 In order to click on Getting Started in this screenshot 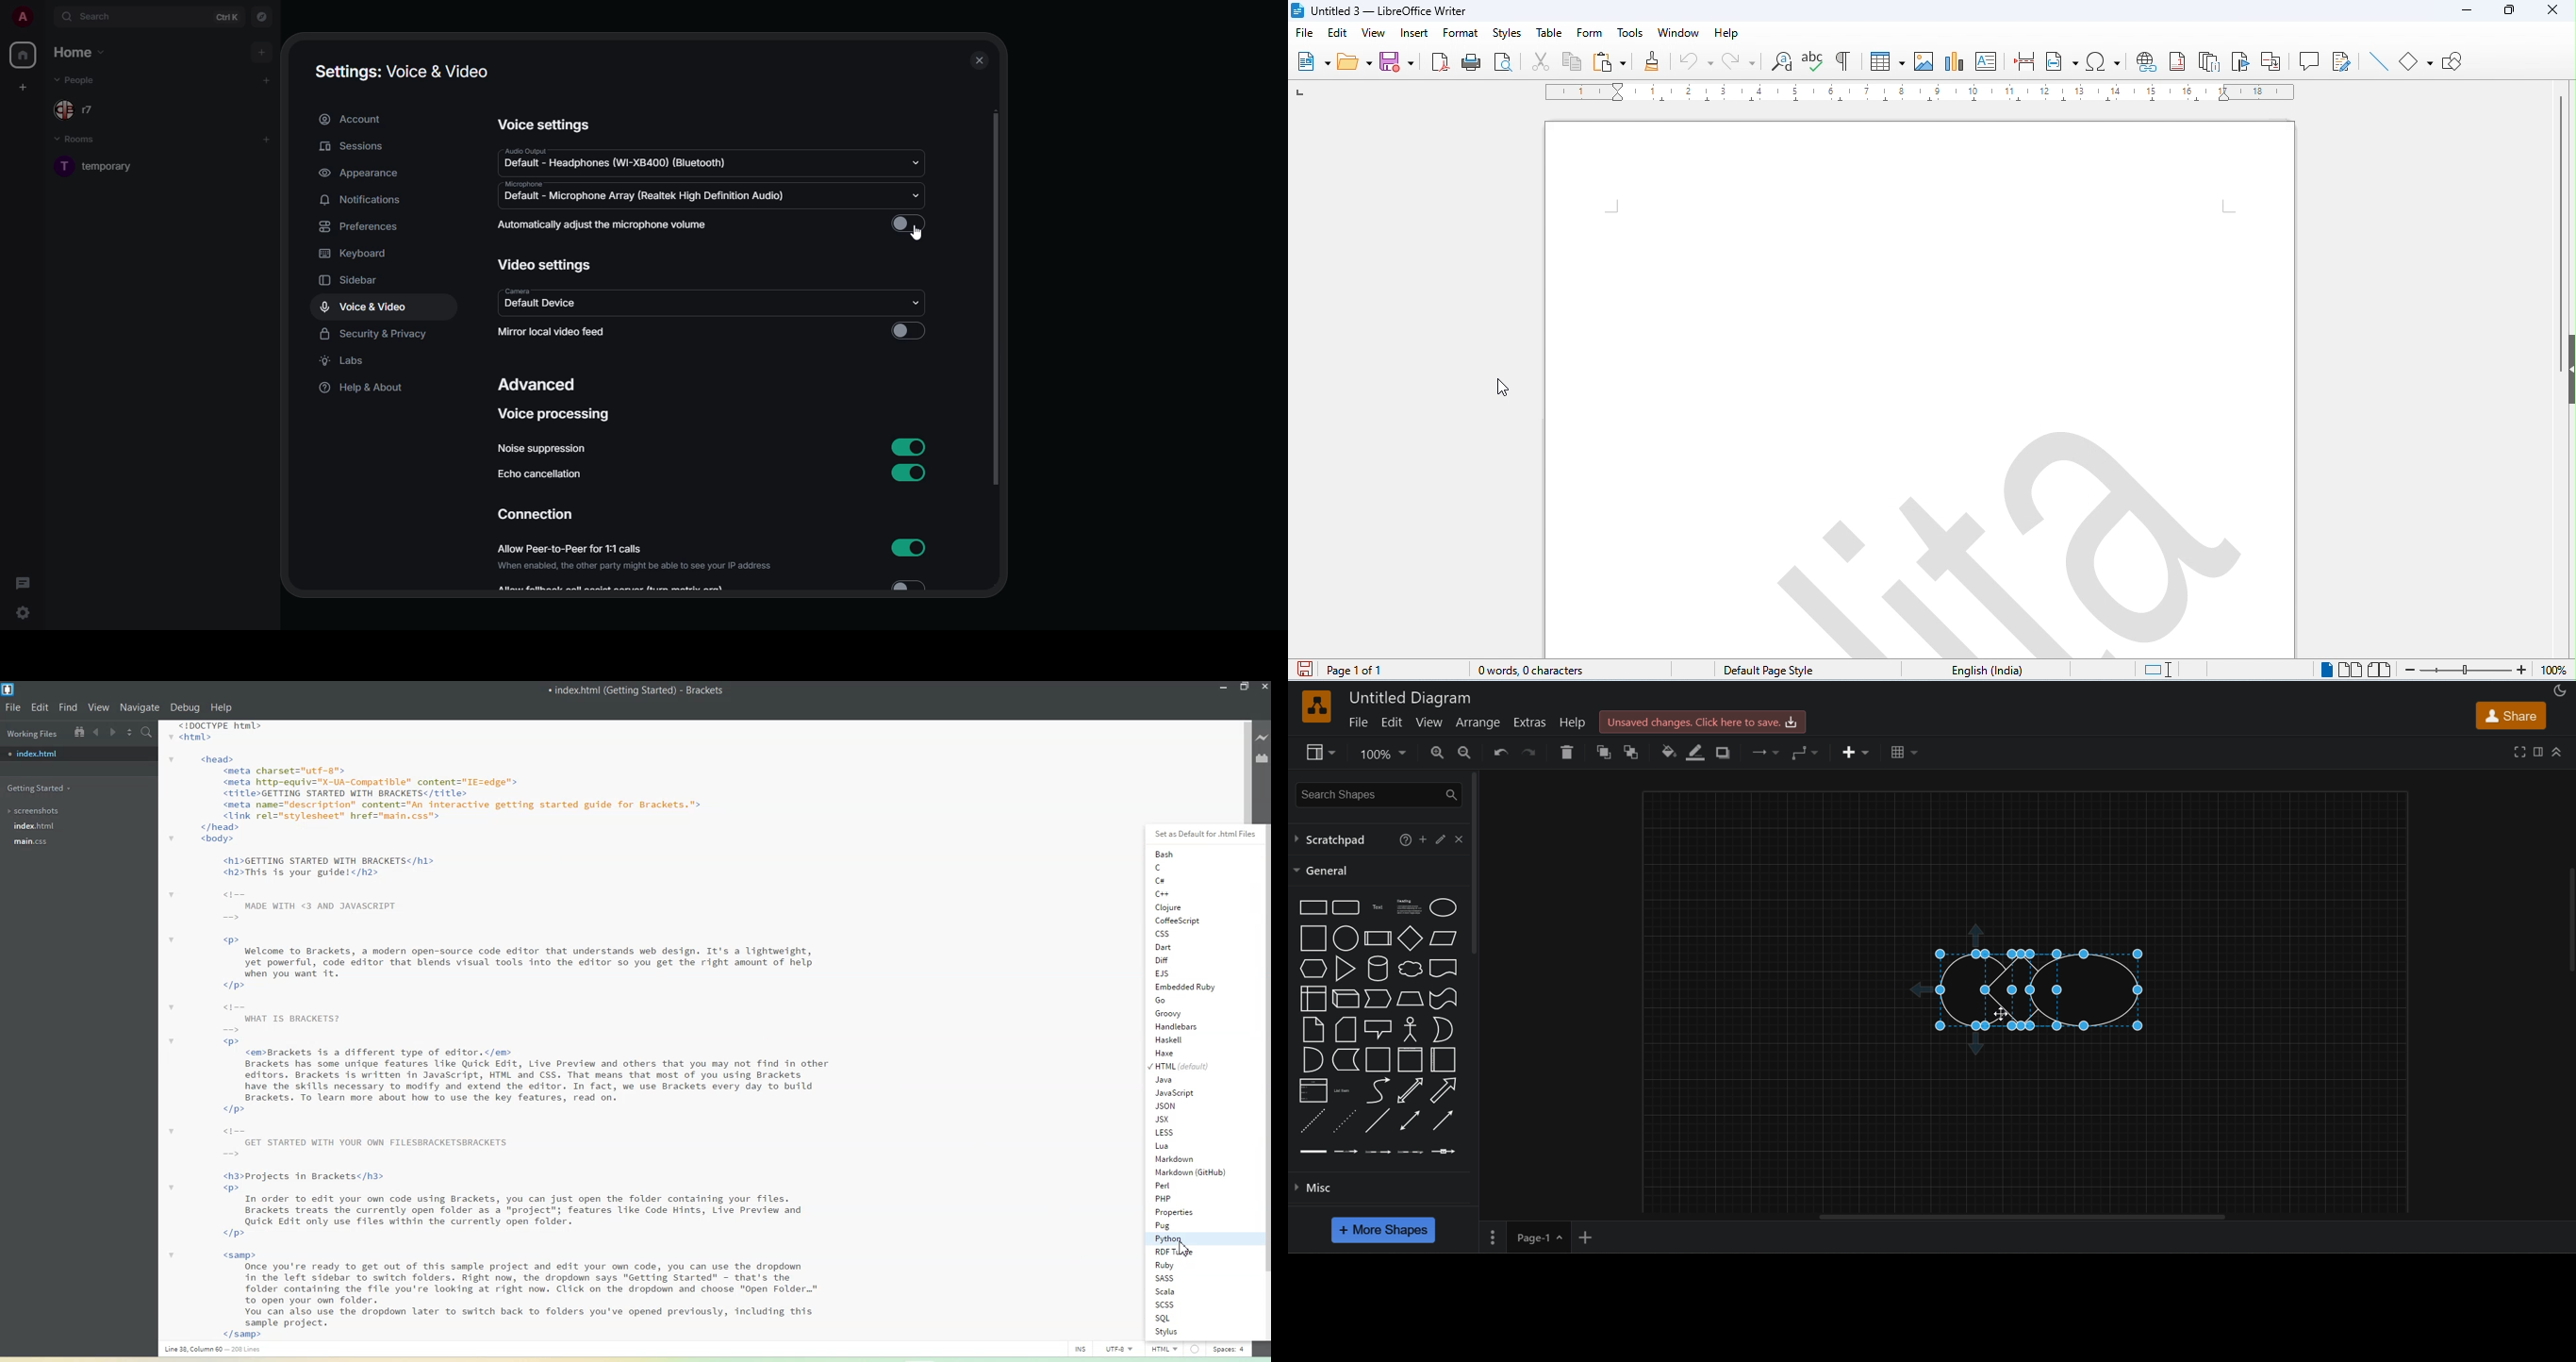, I will do `click(41, 787)`.